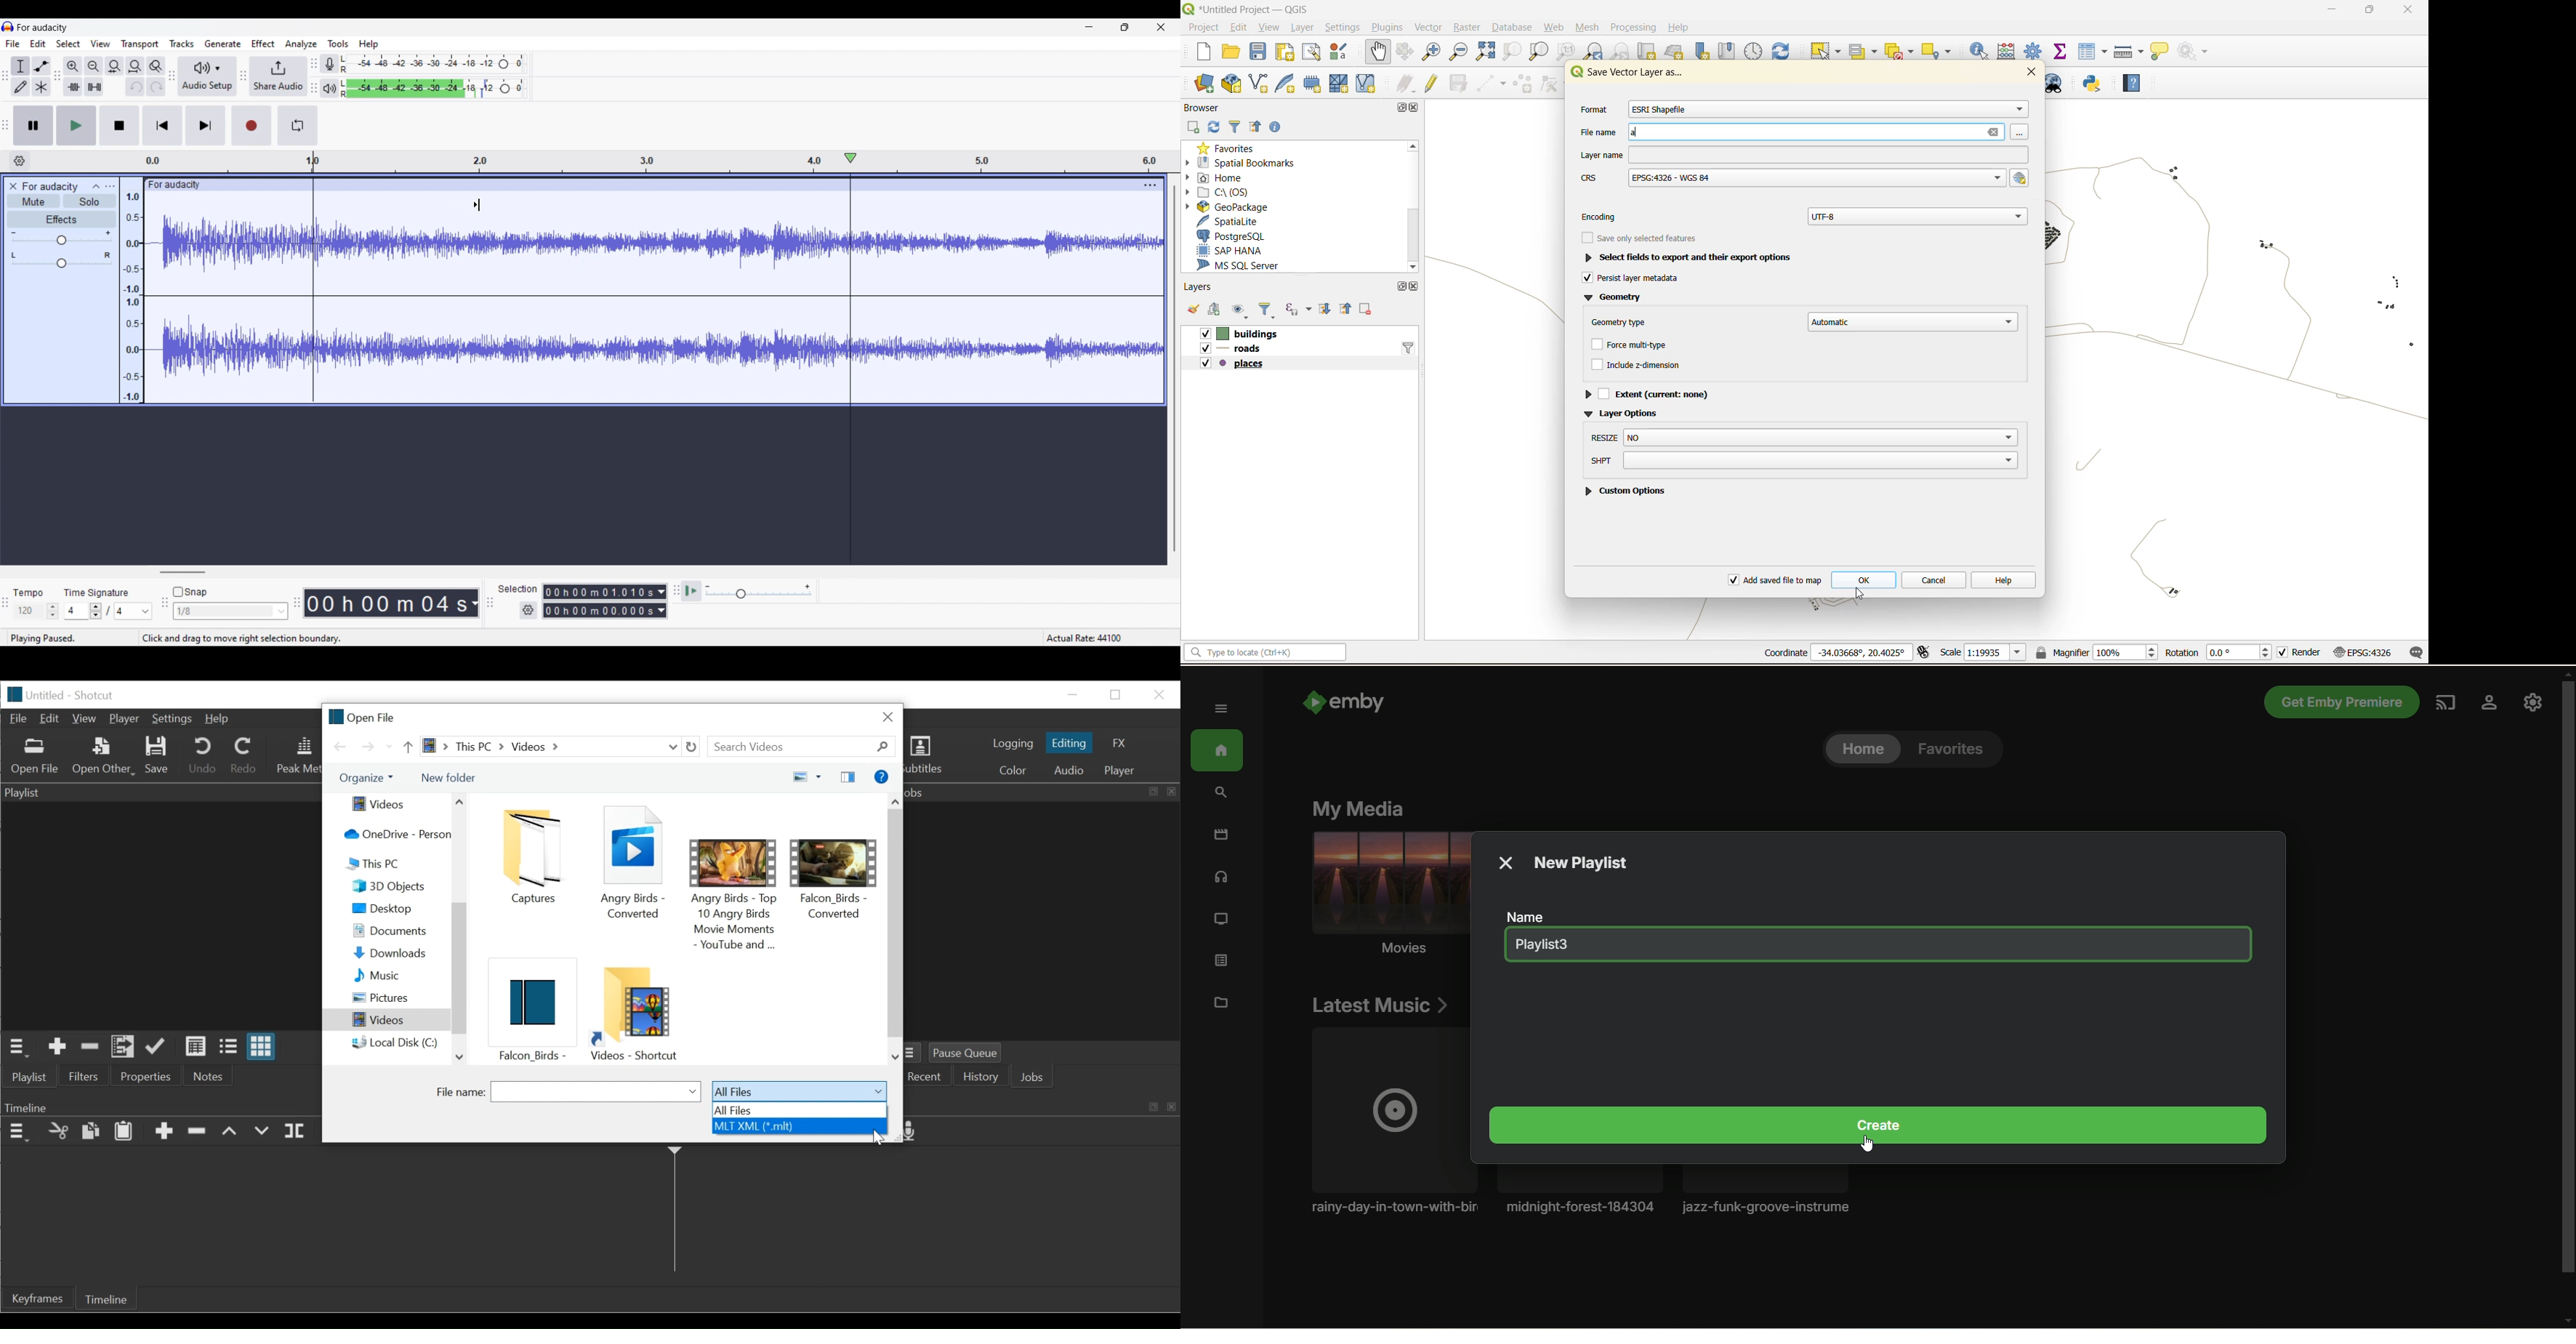 This screenshot has height=1344, width=2576. What do you see at coordinates (1699, 258) in the screenshot?
I see `Select fields to export and their export options` at bounding box center [1699, 258].